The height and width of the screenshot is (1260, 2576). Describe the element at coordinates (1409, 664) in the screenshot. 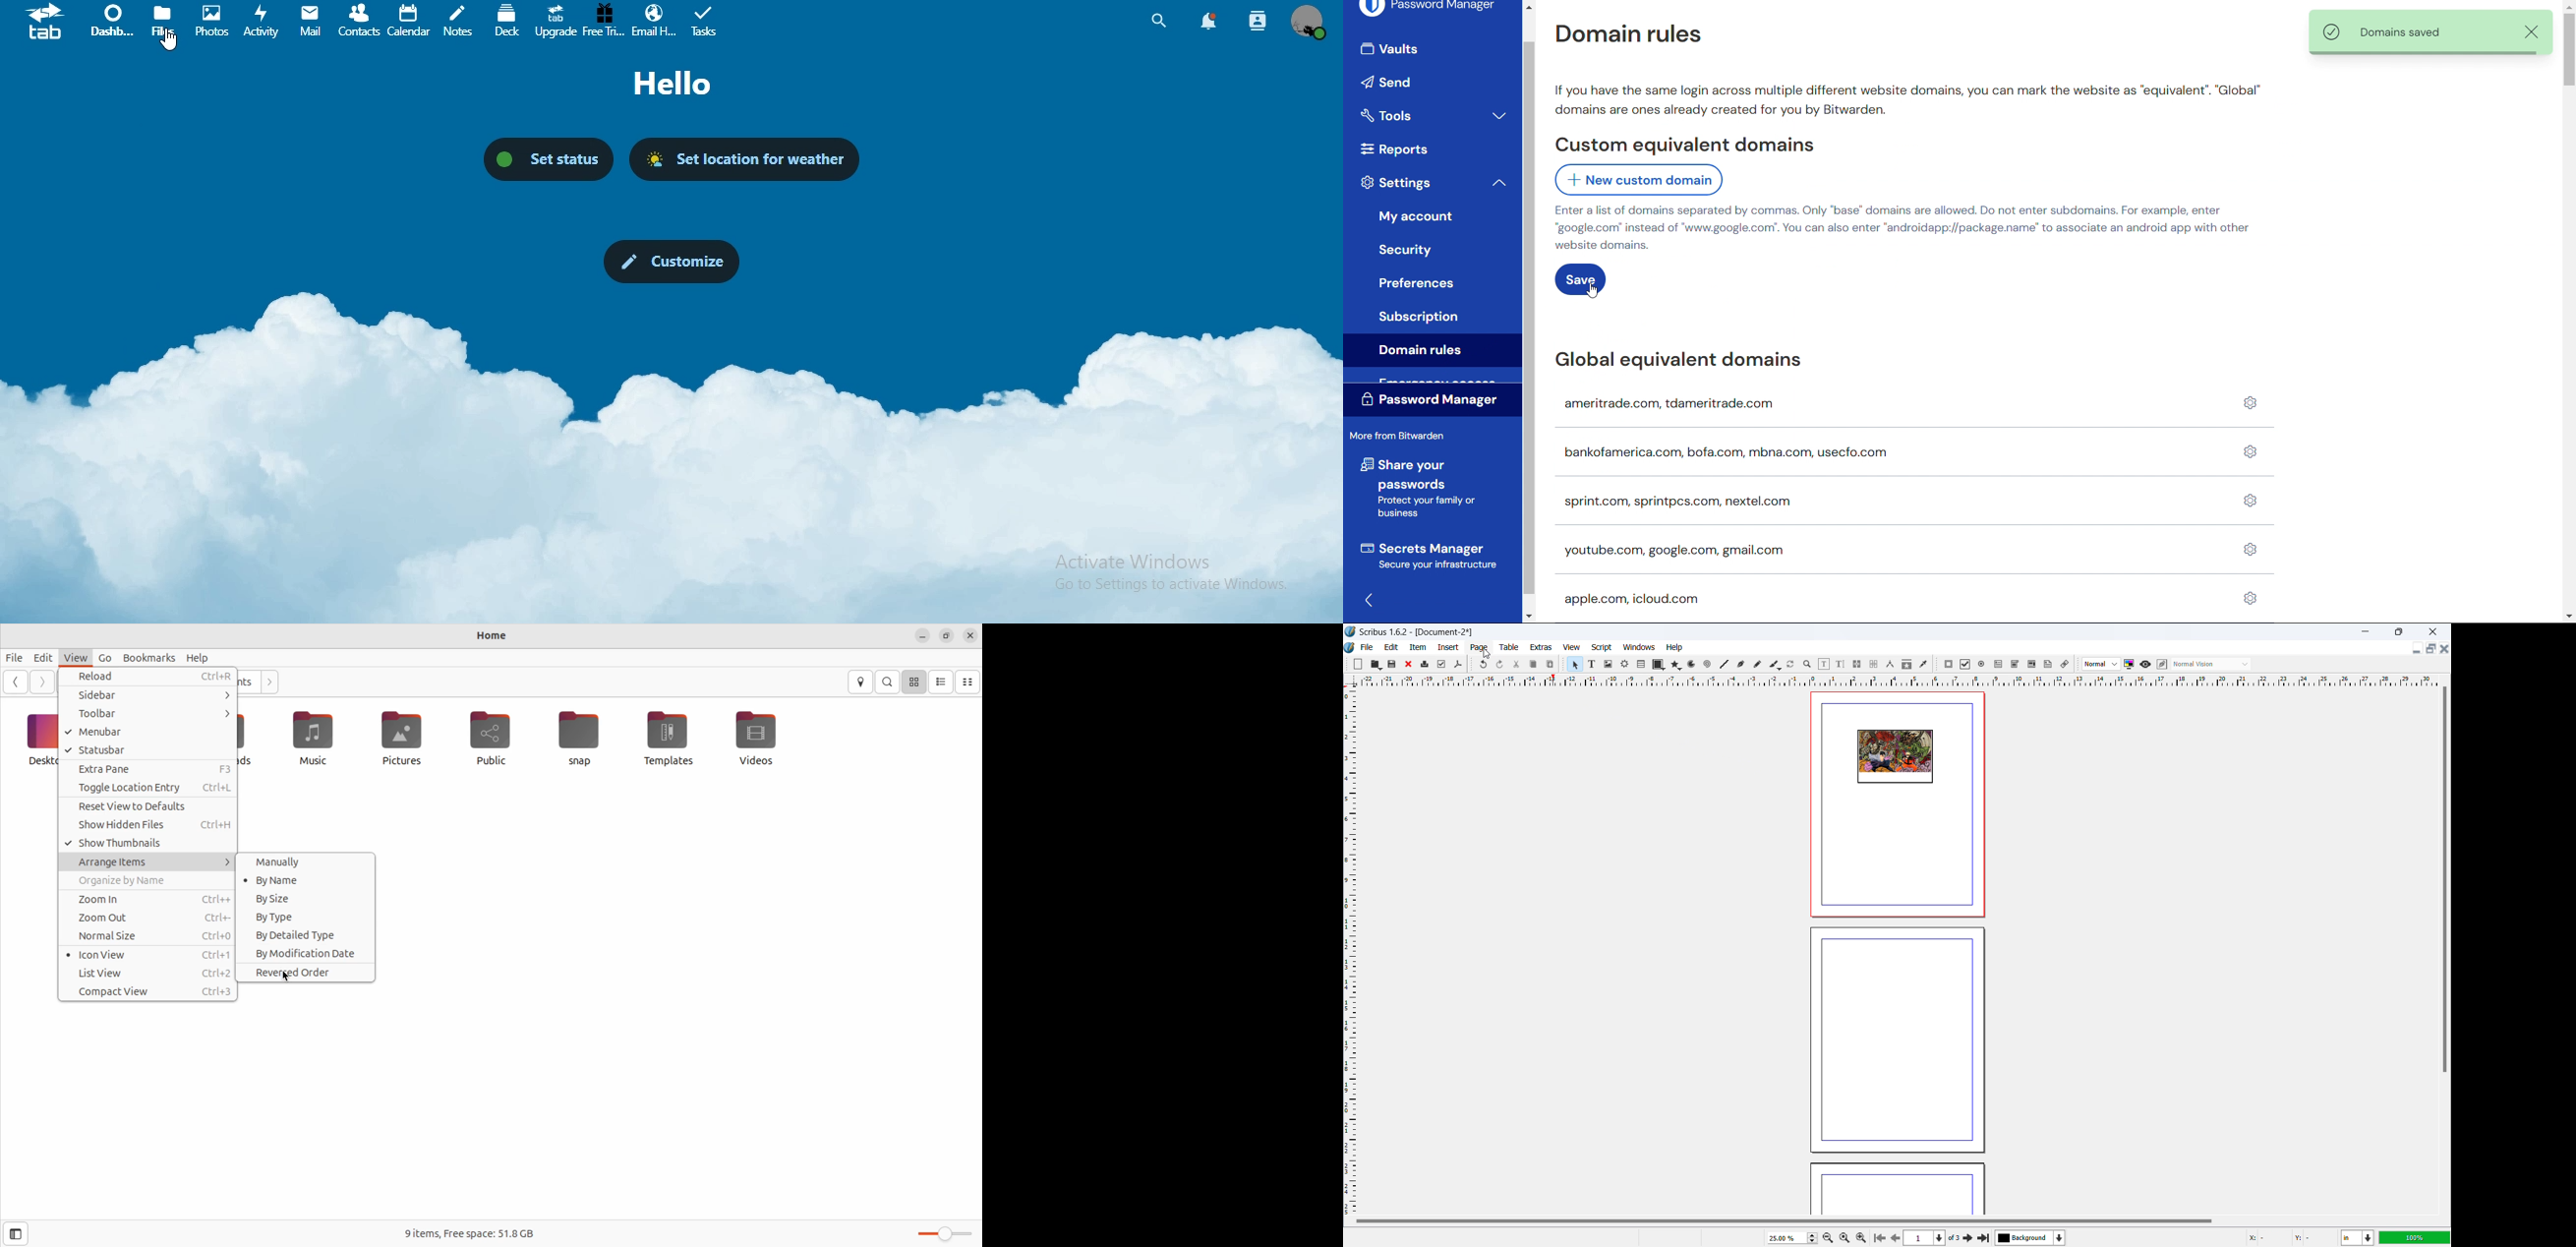

I see `close` at that location.